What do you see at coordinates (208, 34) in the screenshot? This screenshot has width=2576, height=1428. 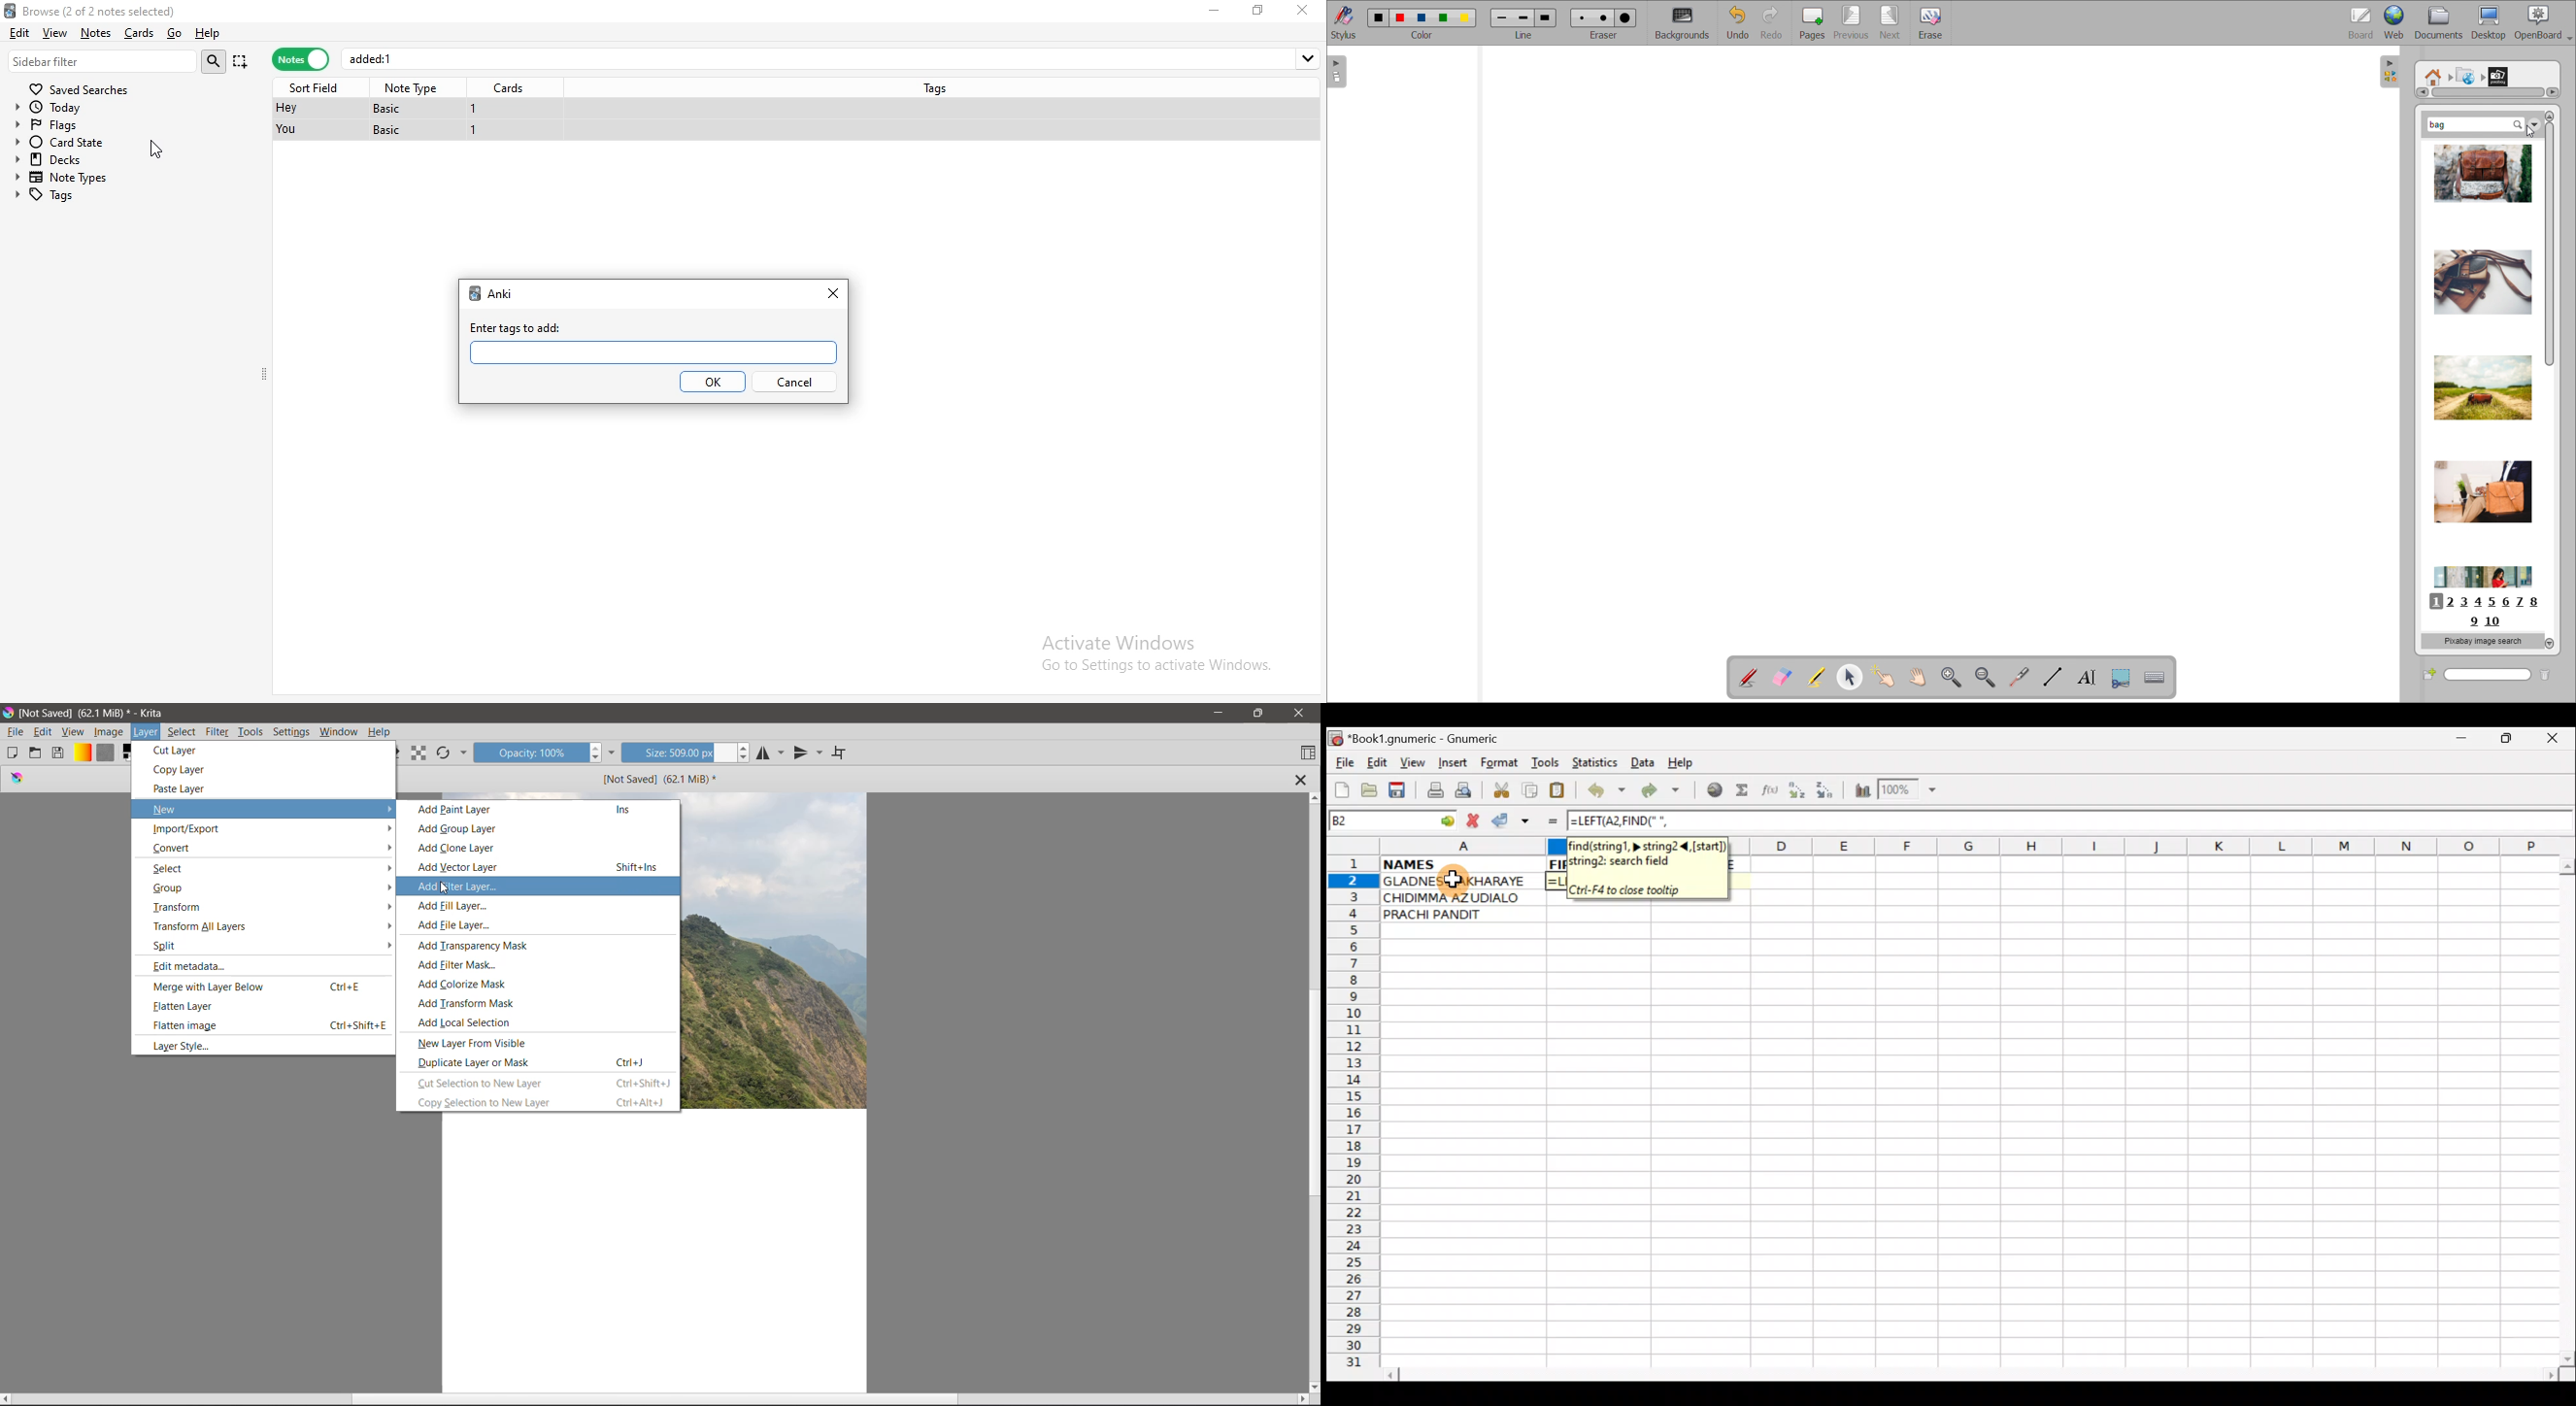 I see `help` at bounding box center [208, 34].